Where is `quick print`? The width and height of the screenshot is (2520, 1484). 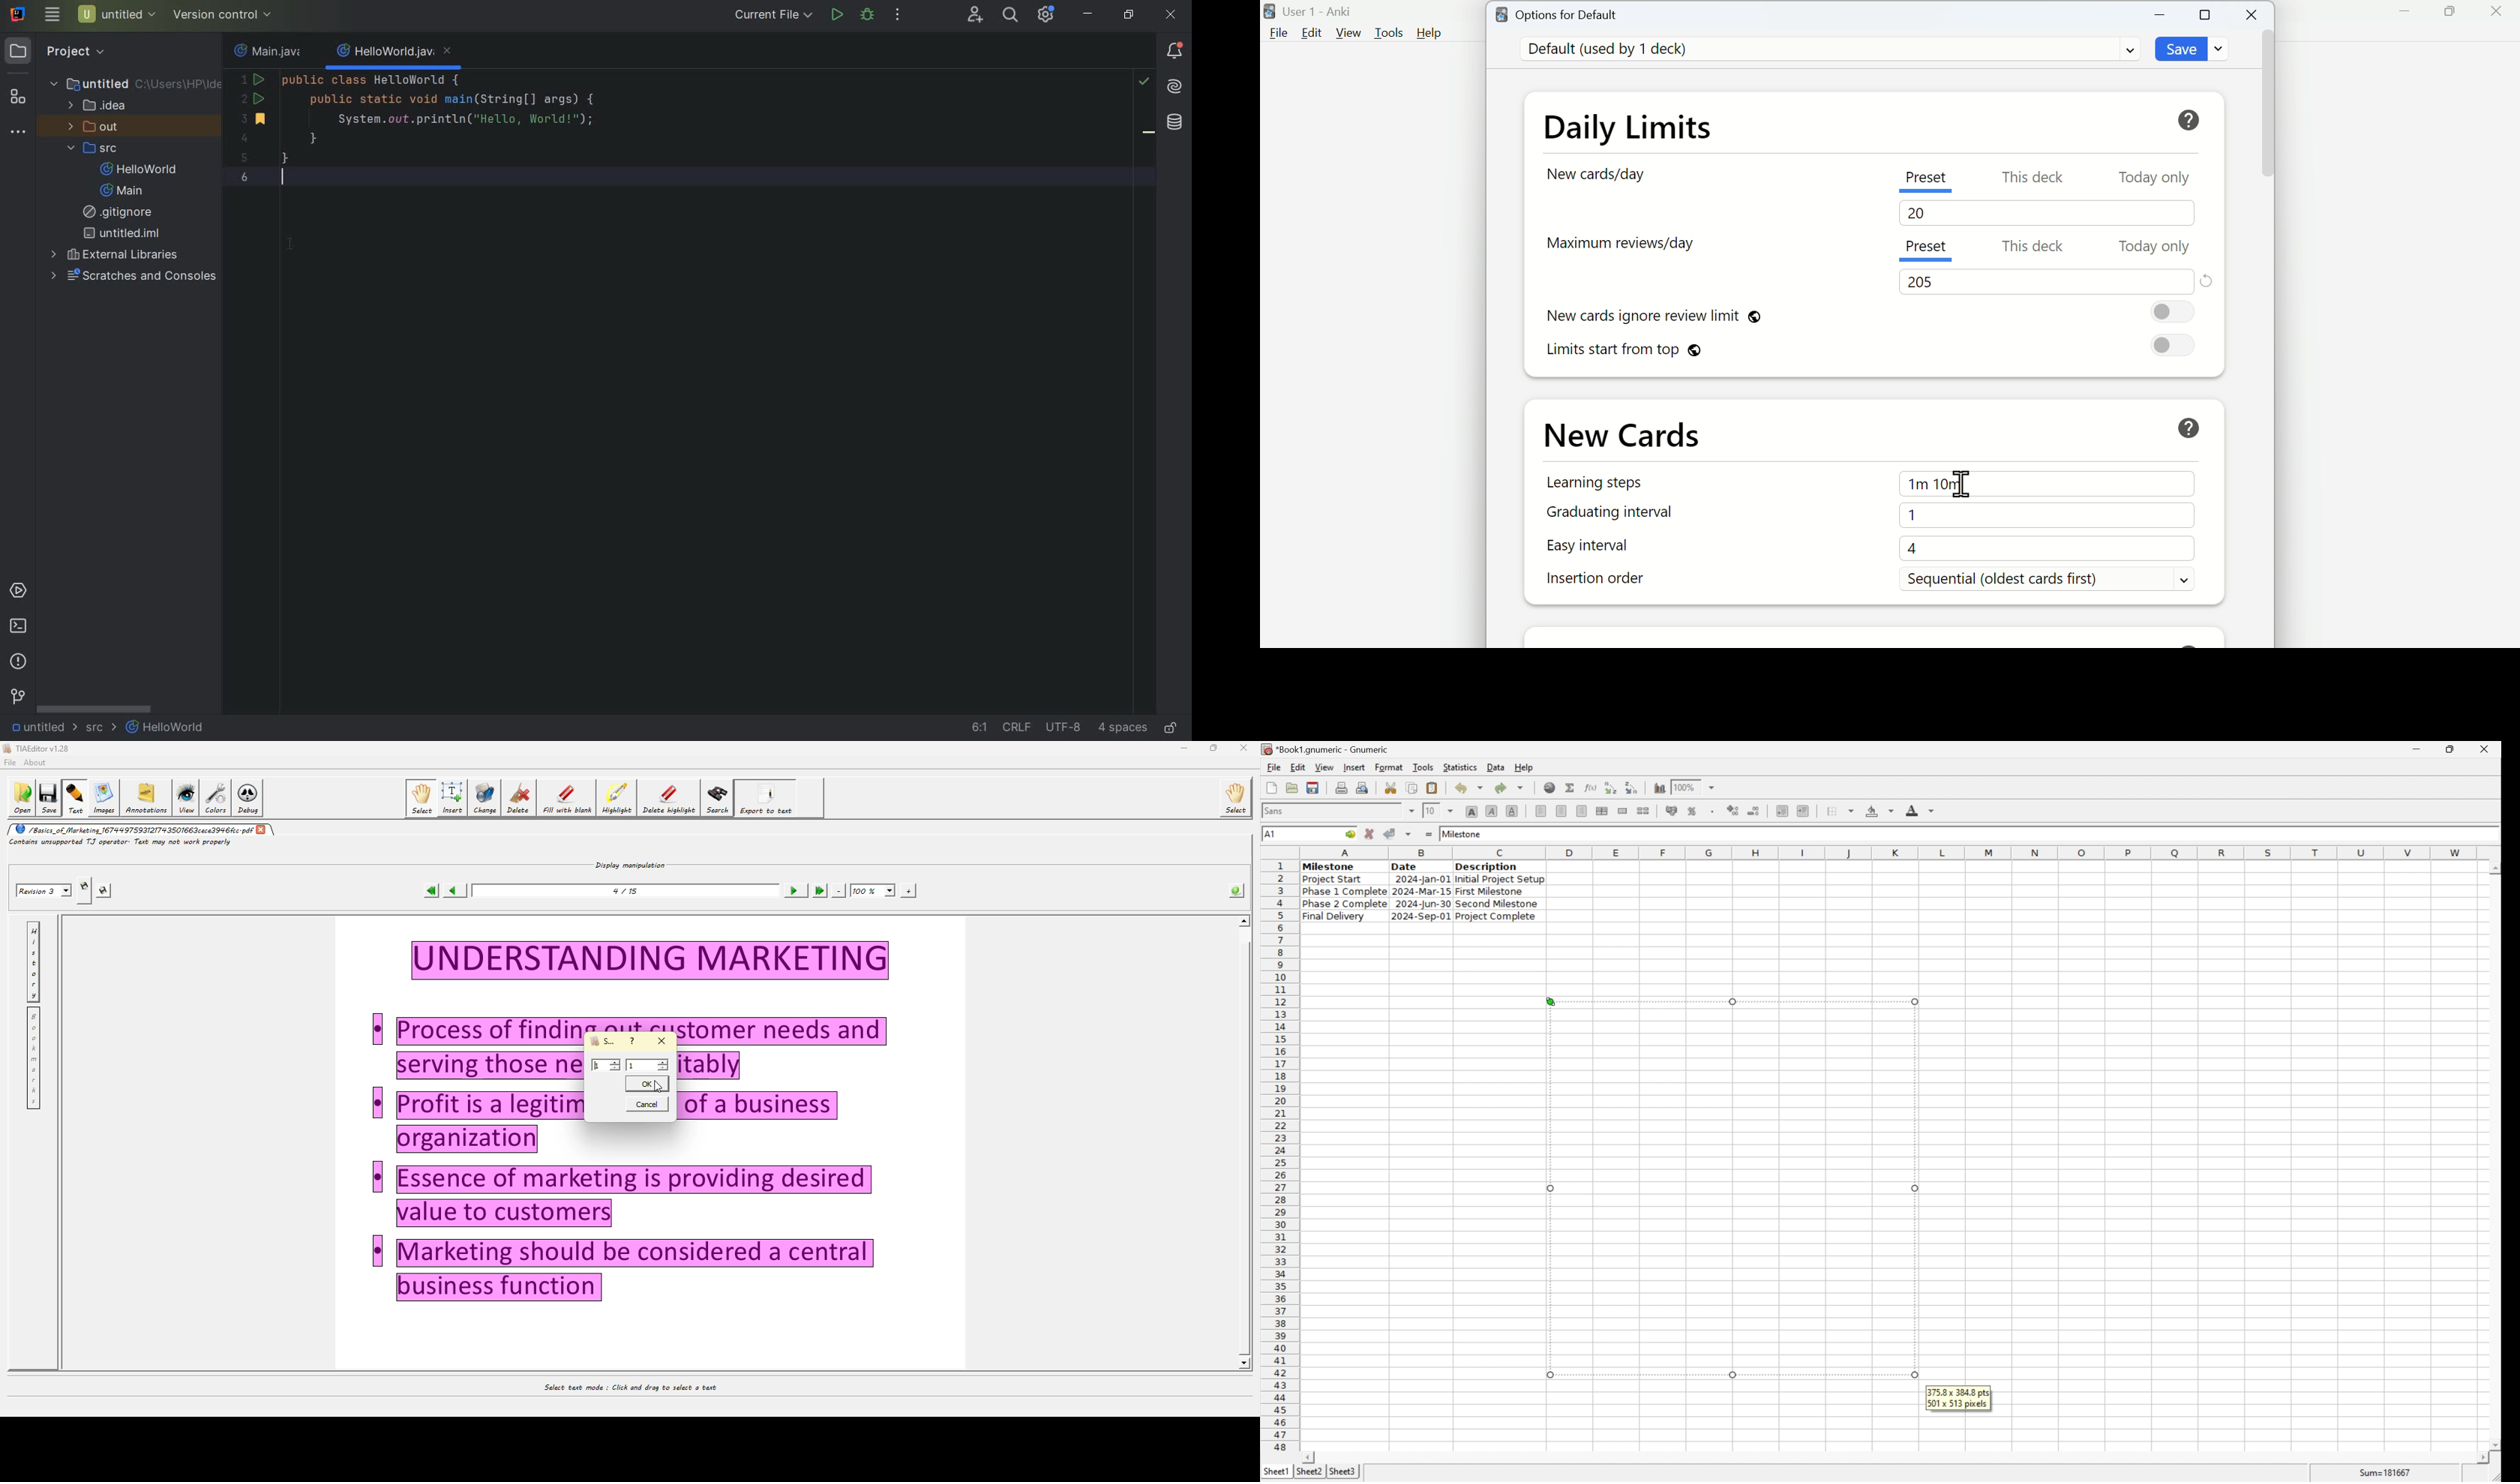 quick print is located at coordinates (1363, 788).